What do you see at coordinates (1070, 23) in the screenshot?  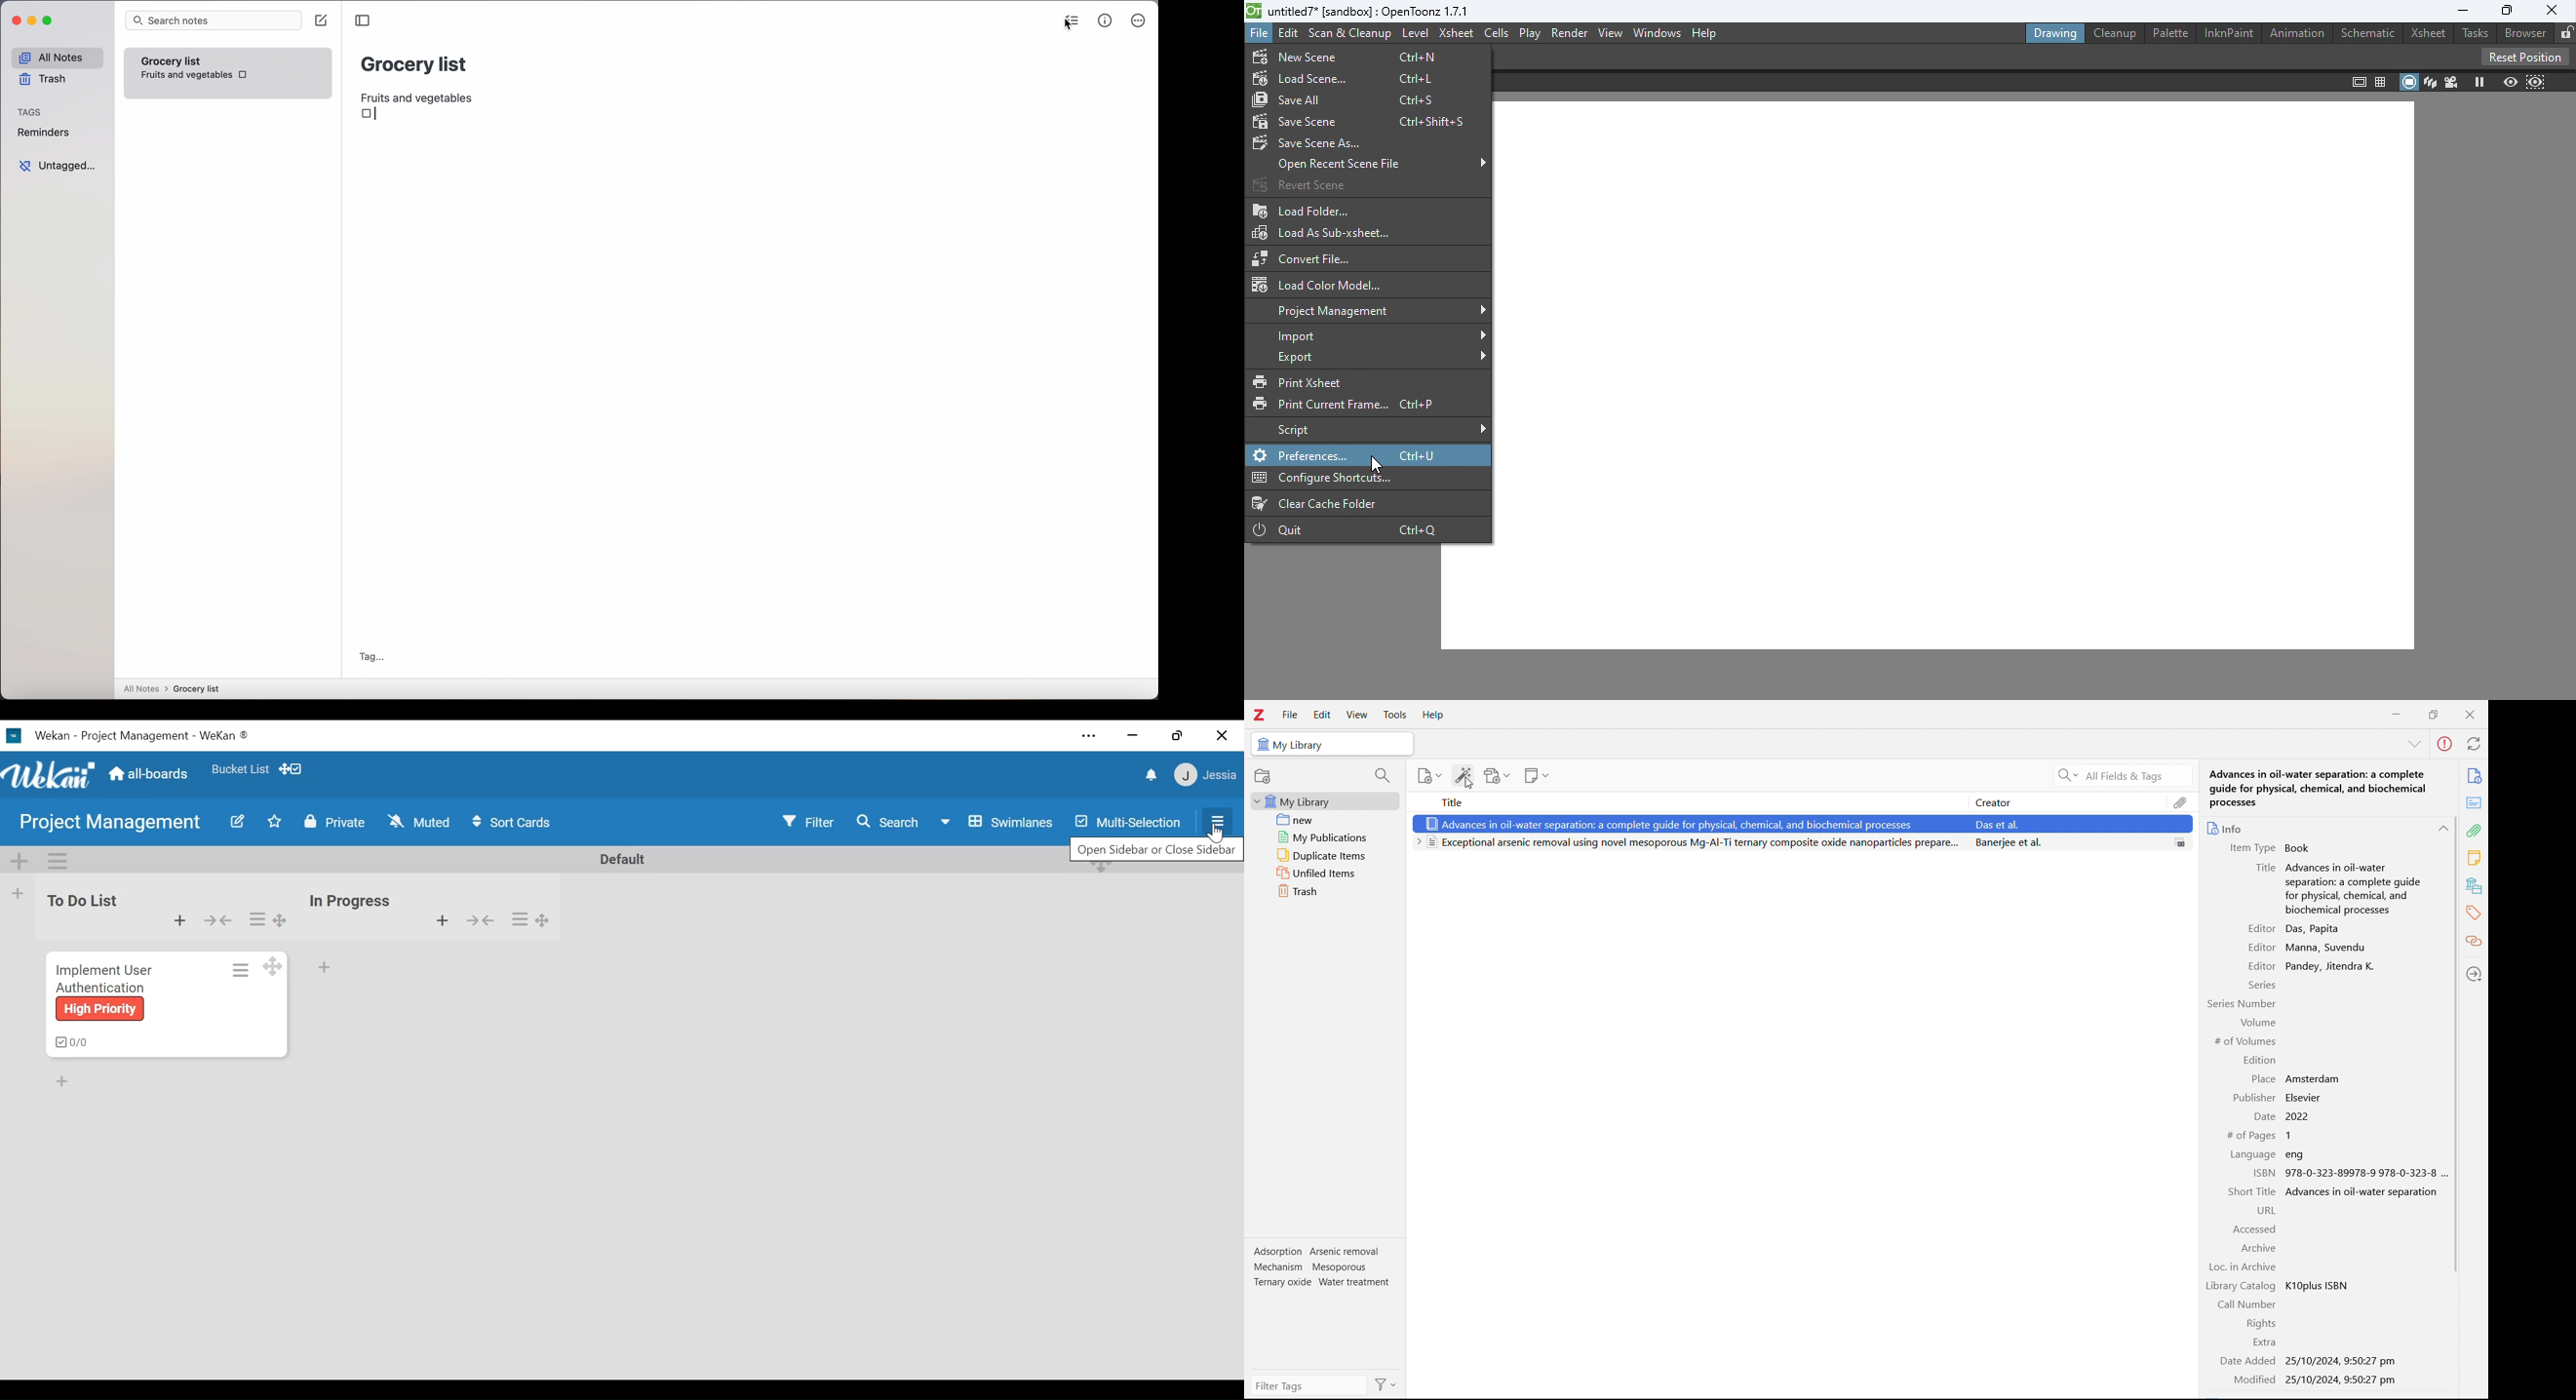 I see `click on checklist` at bounding box center [1070, 23].